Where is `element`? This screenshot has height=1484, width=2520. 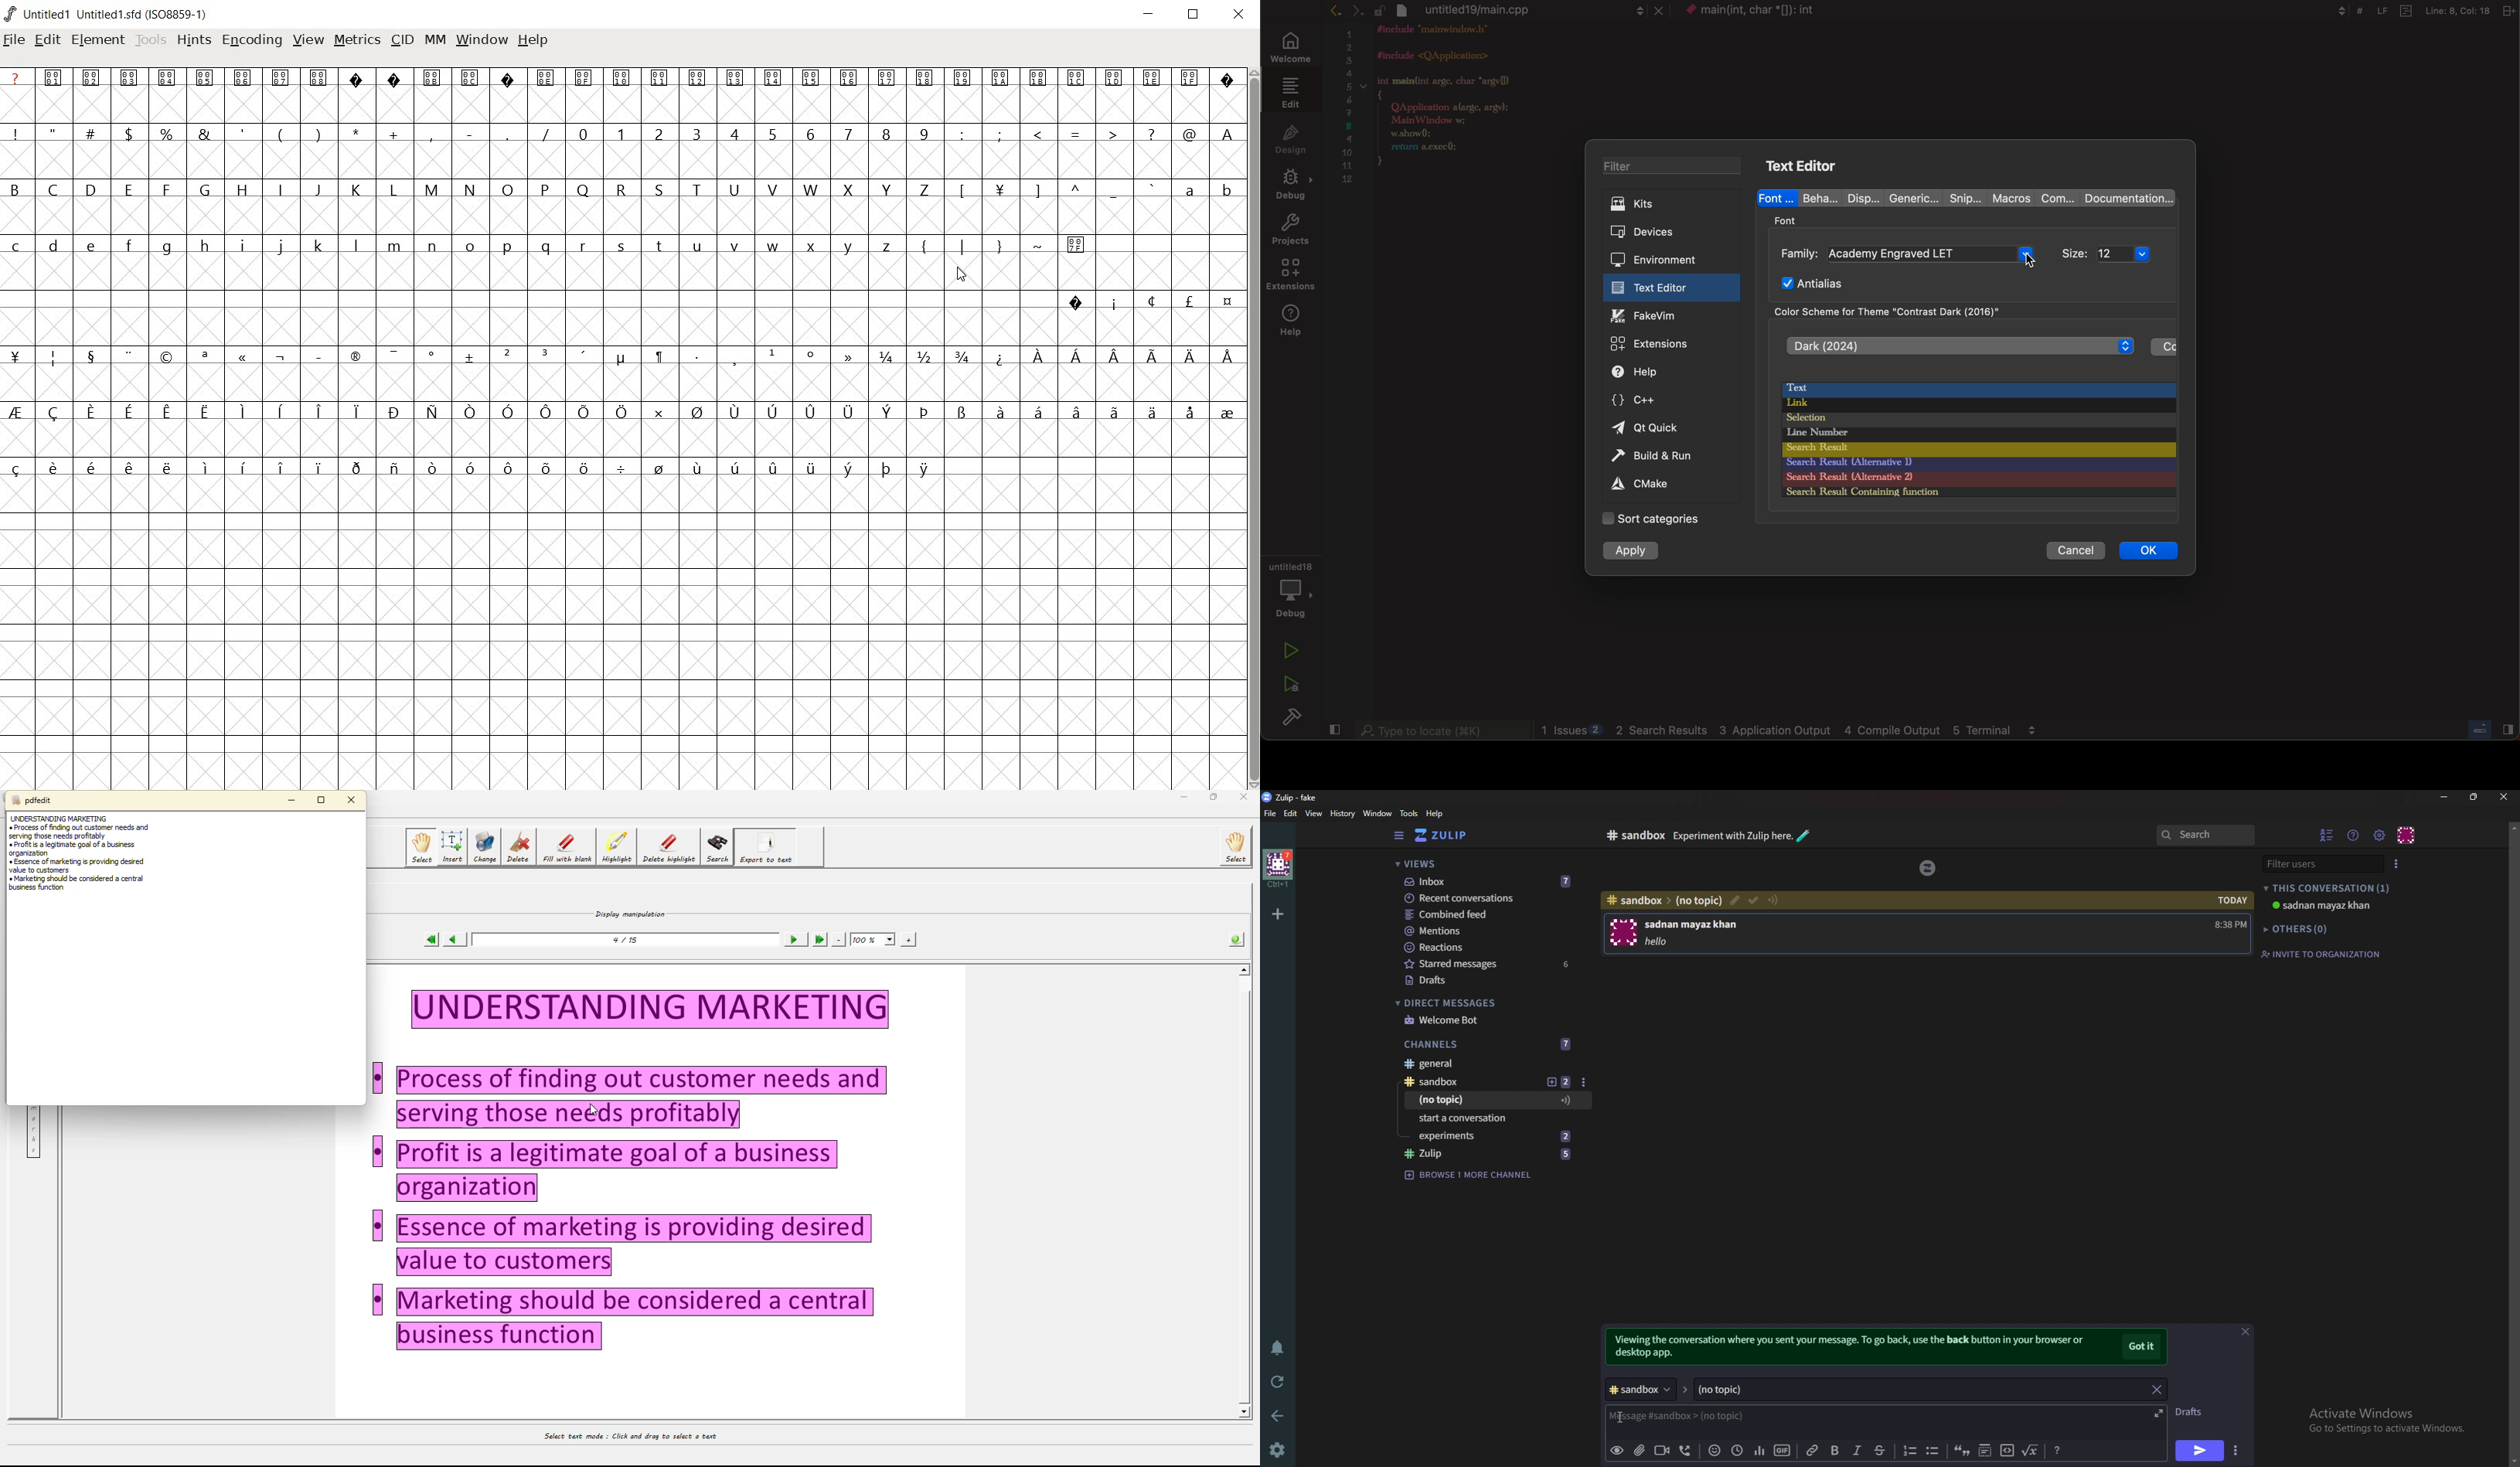
element is located at coordinates (97, 43).